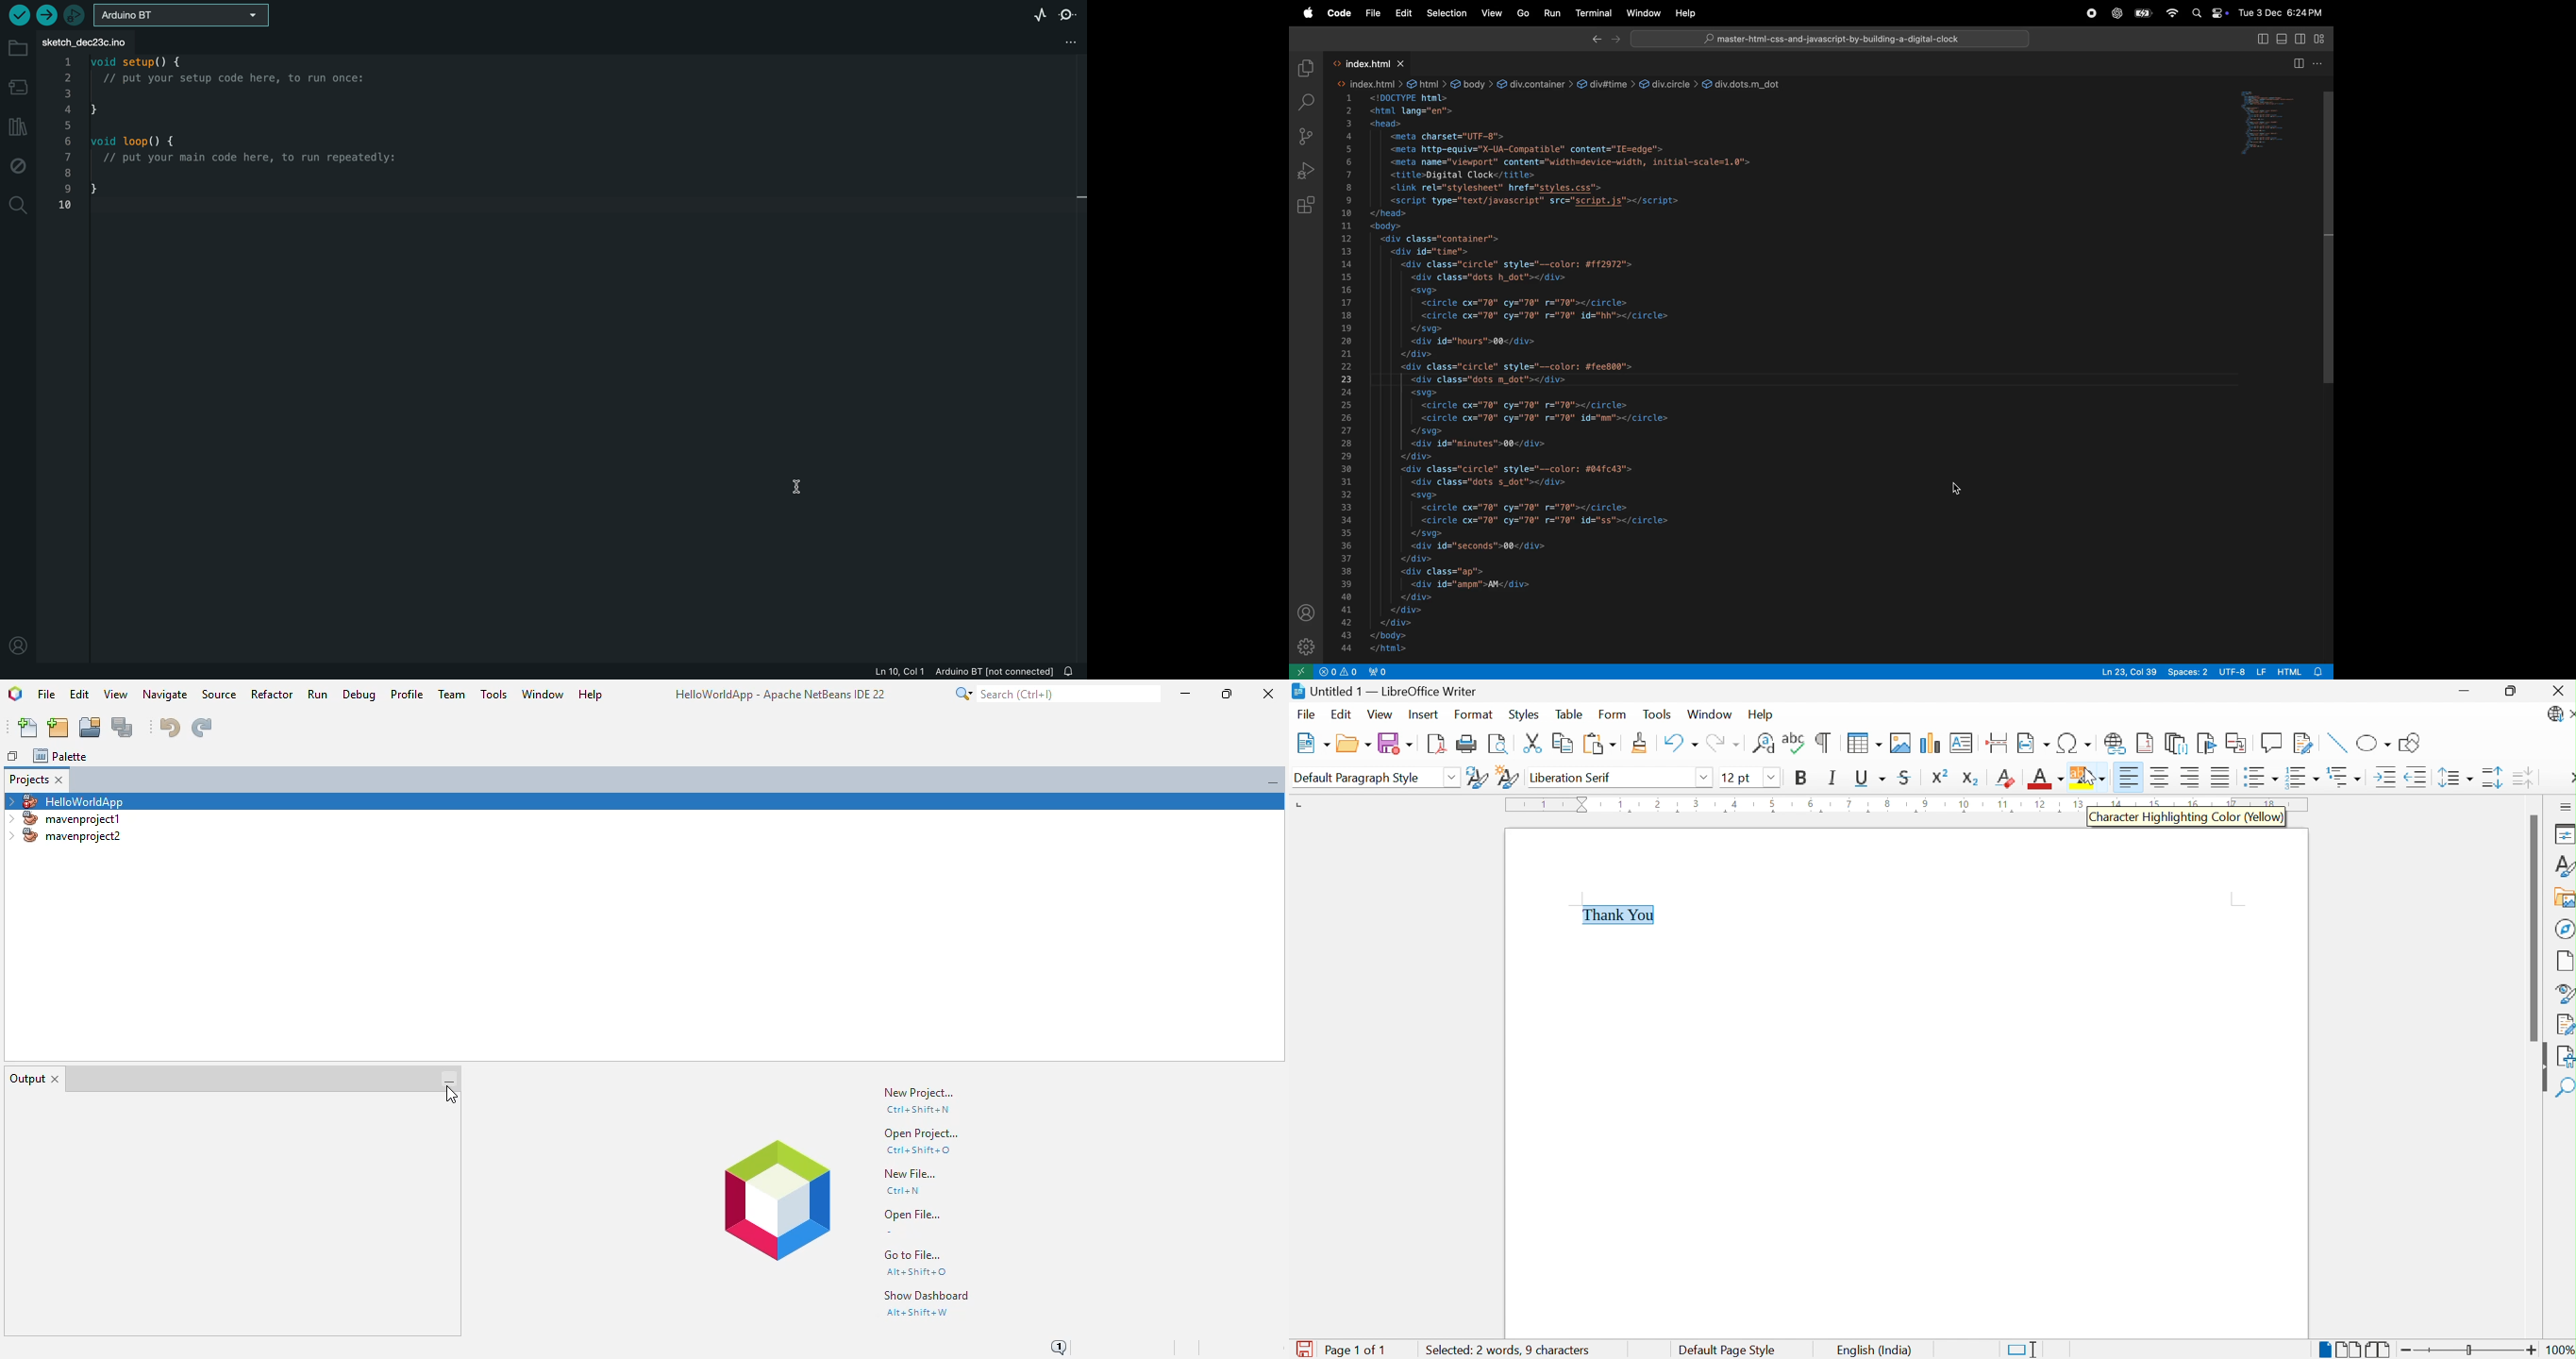 The width and height of the screenshot is (2576, 1372). I want to click on refactor, so click(273, 695).